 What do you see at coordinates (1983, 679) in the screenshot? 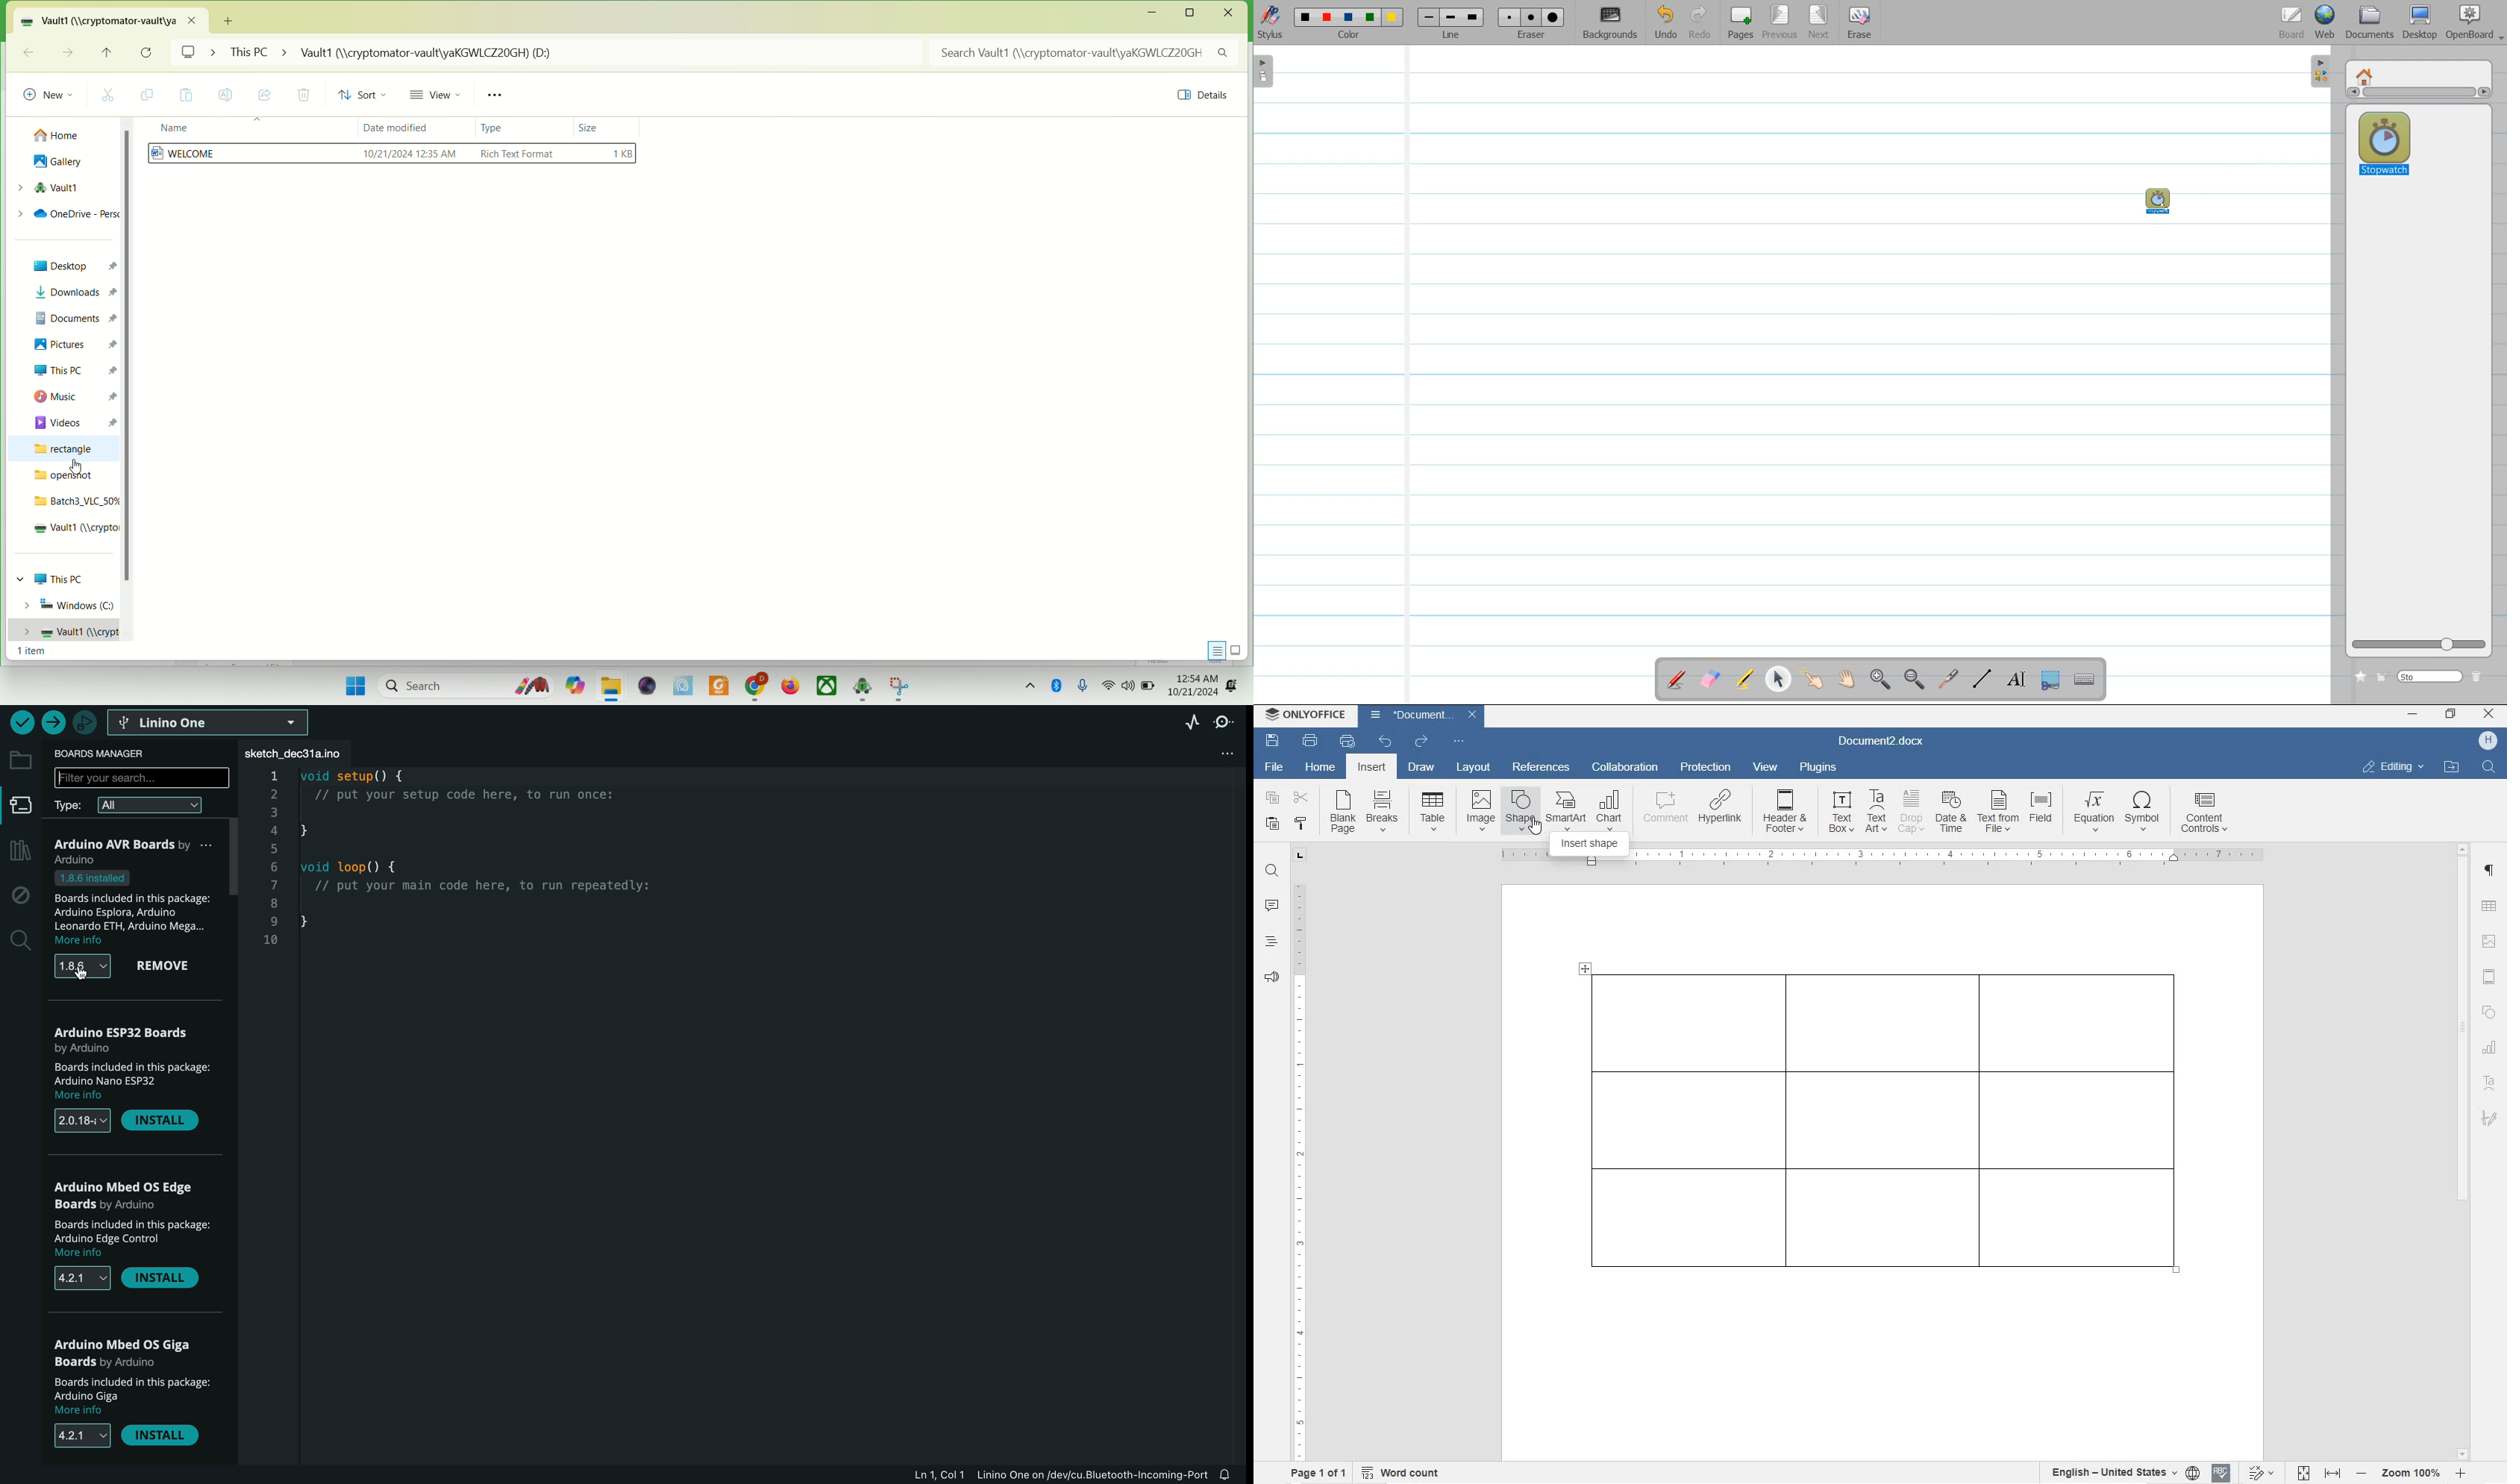
I see `Draw Line` at bounding box center [1983, 679].